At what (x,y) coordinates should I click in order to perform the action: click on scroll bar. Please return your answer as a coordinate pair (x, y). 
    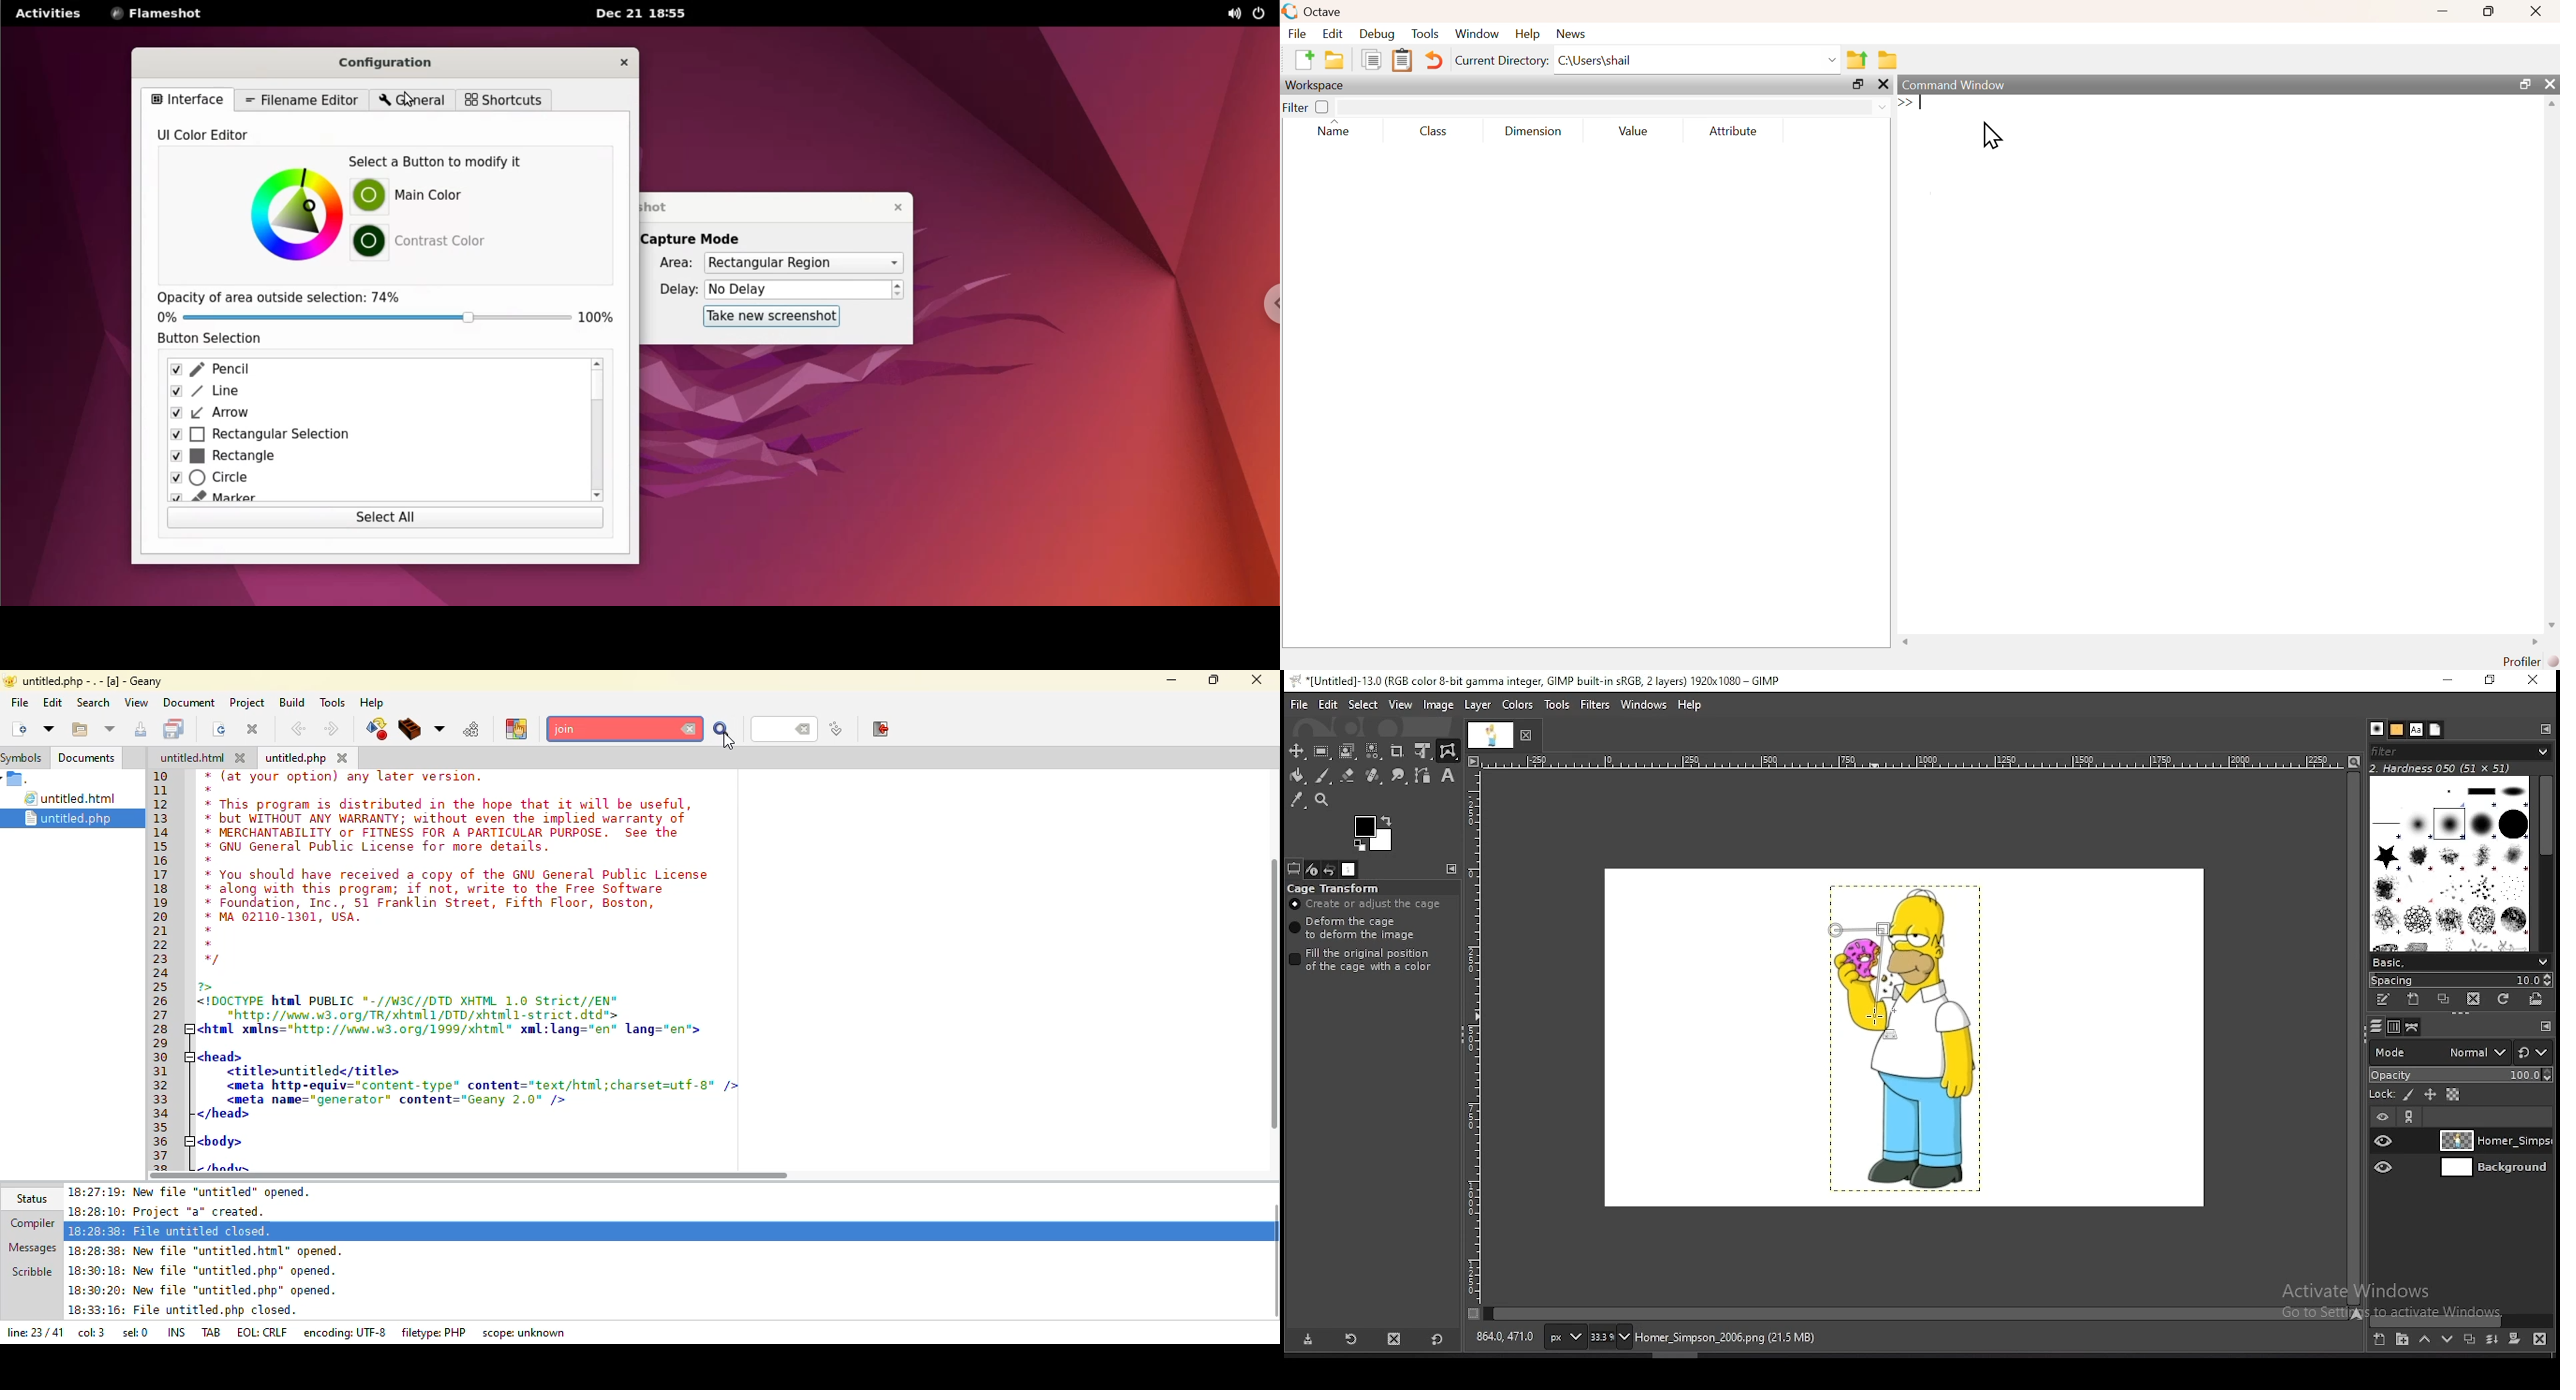
    Looking at the image, I should click on (469, 1176).